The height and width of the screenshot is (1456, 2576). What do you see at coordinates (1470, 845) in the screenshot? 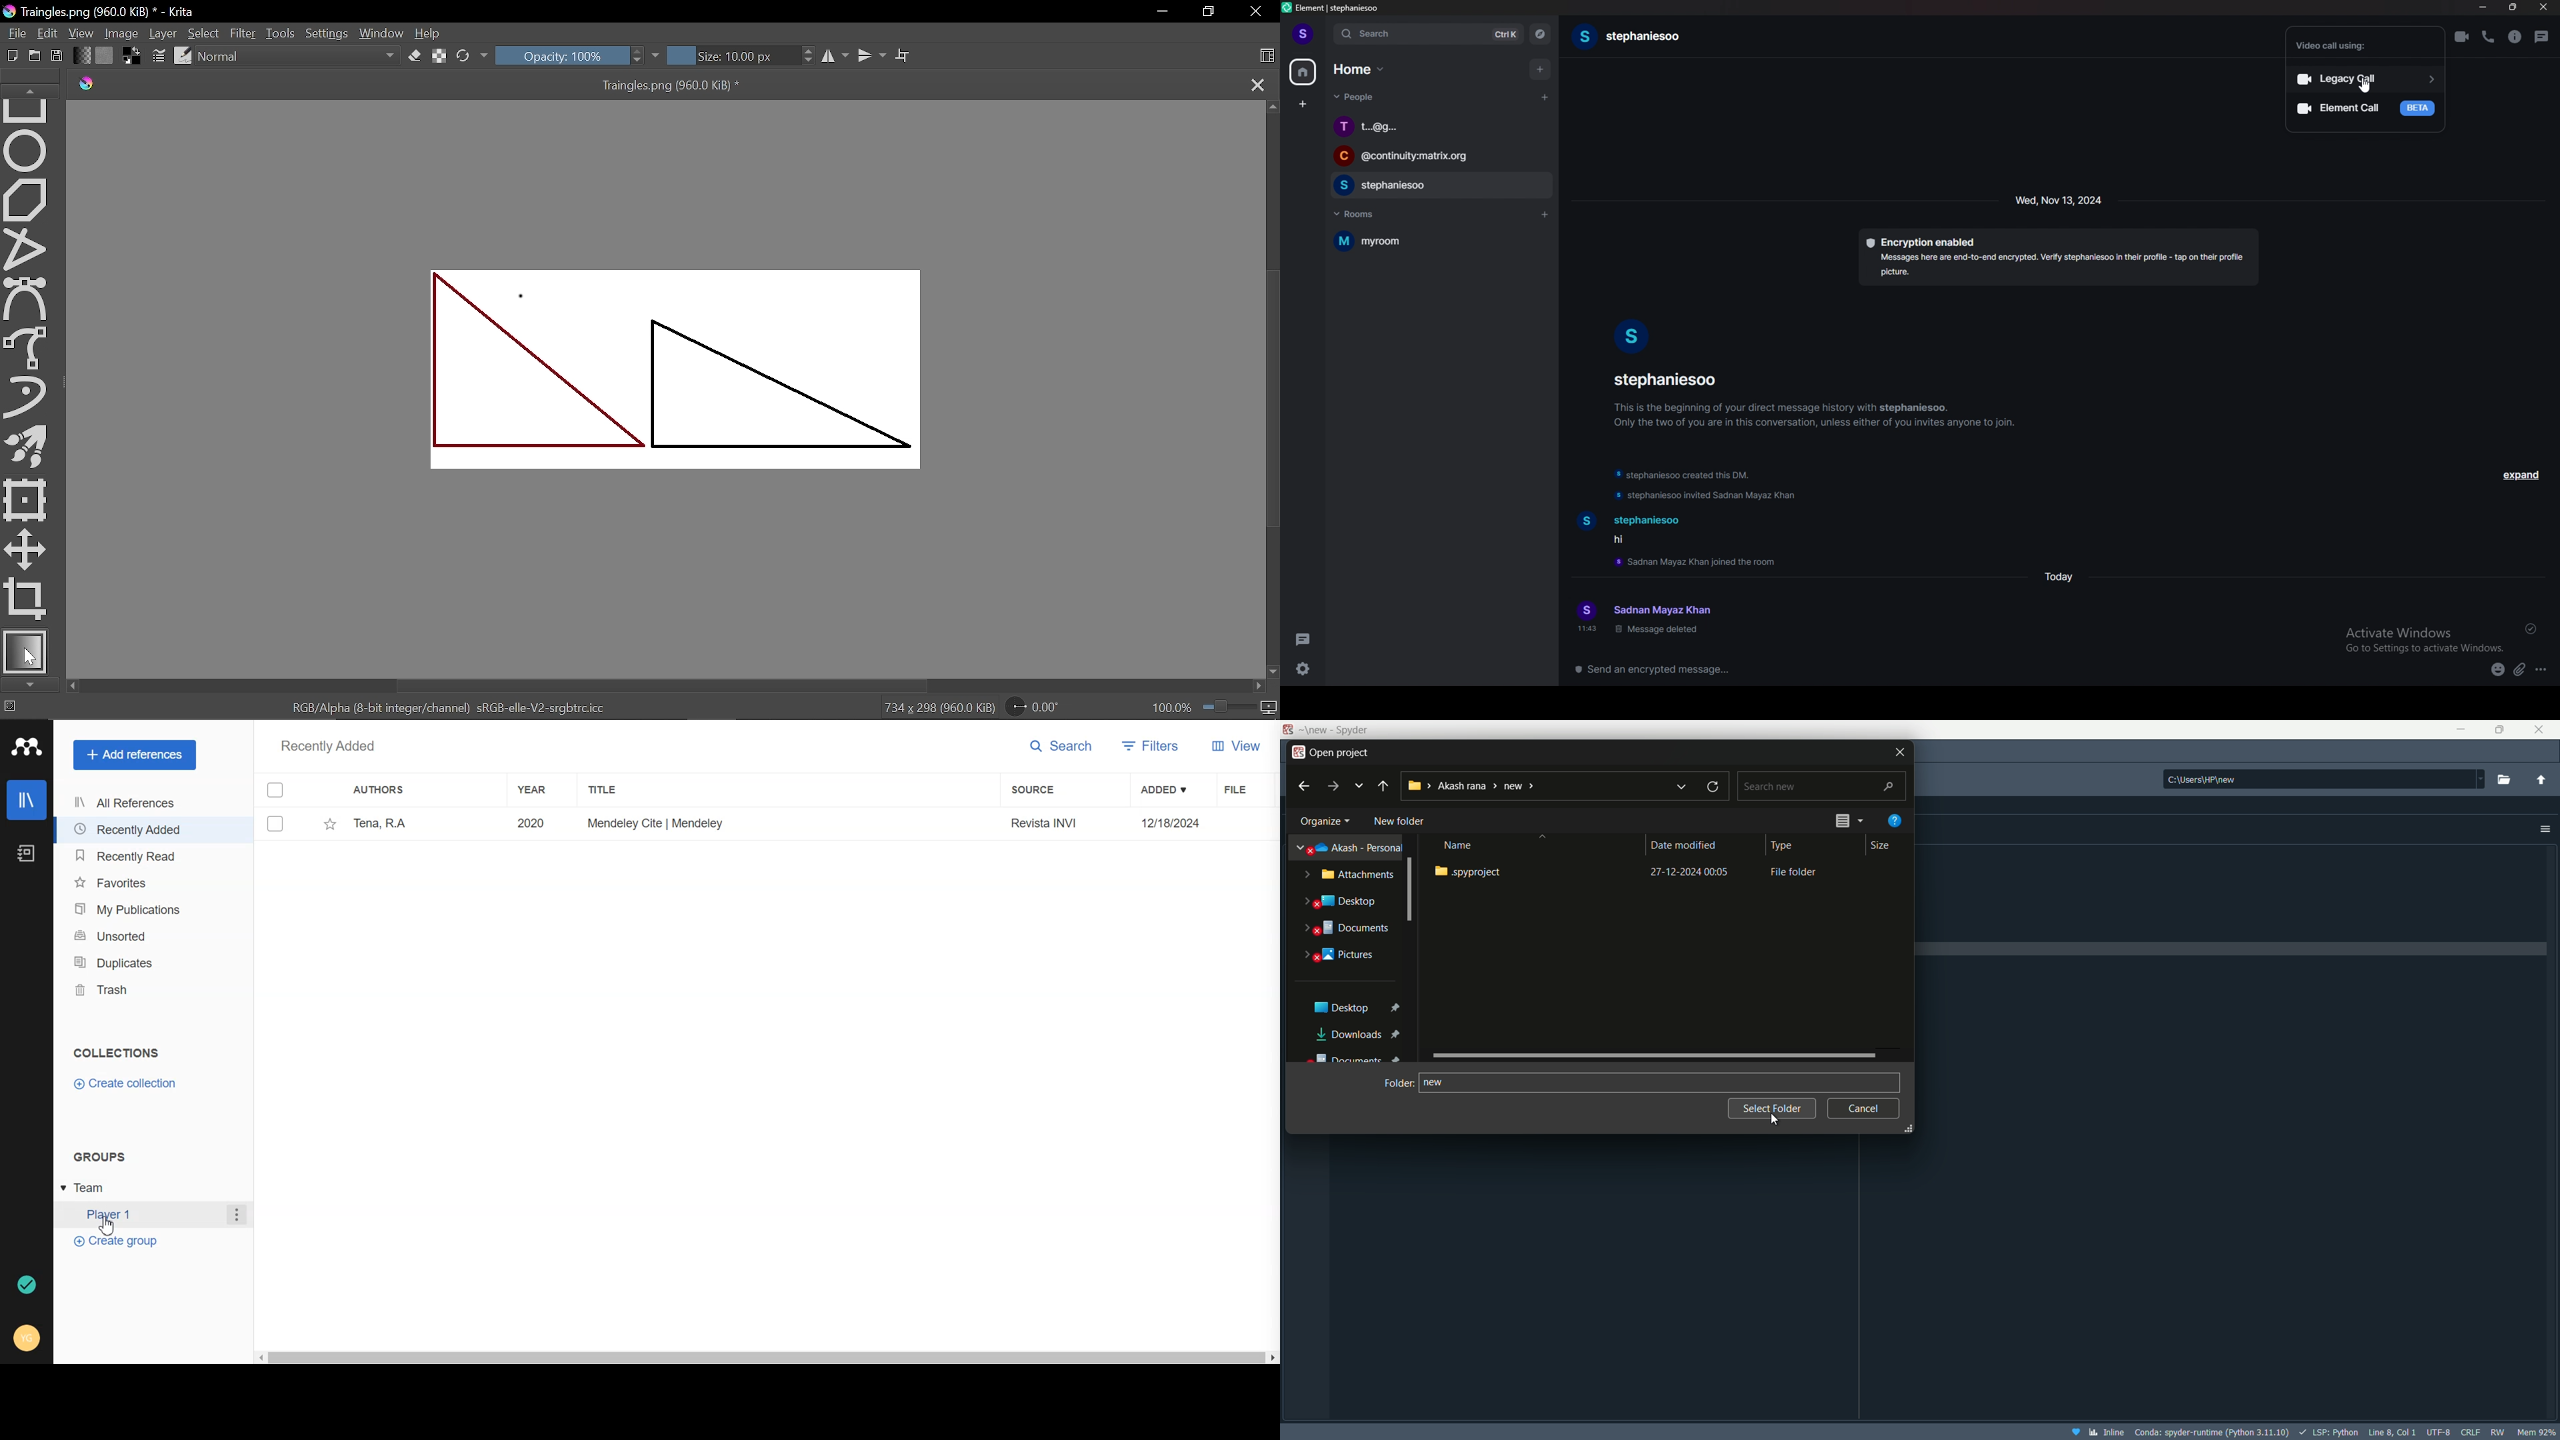
I see `Name` at bounding box center [1470, 845].